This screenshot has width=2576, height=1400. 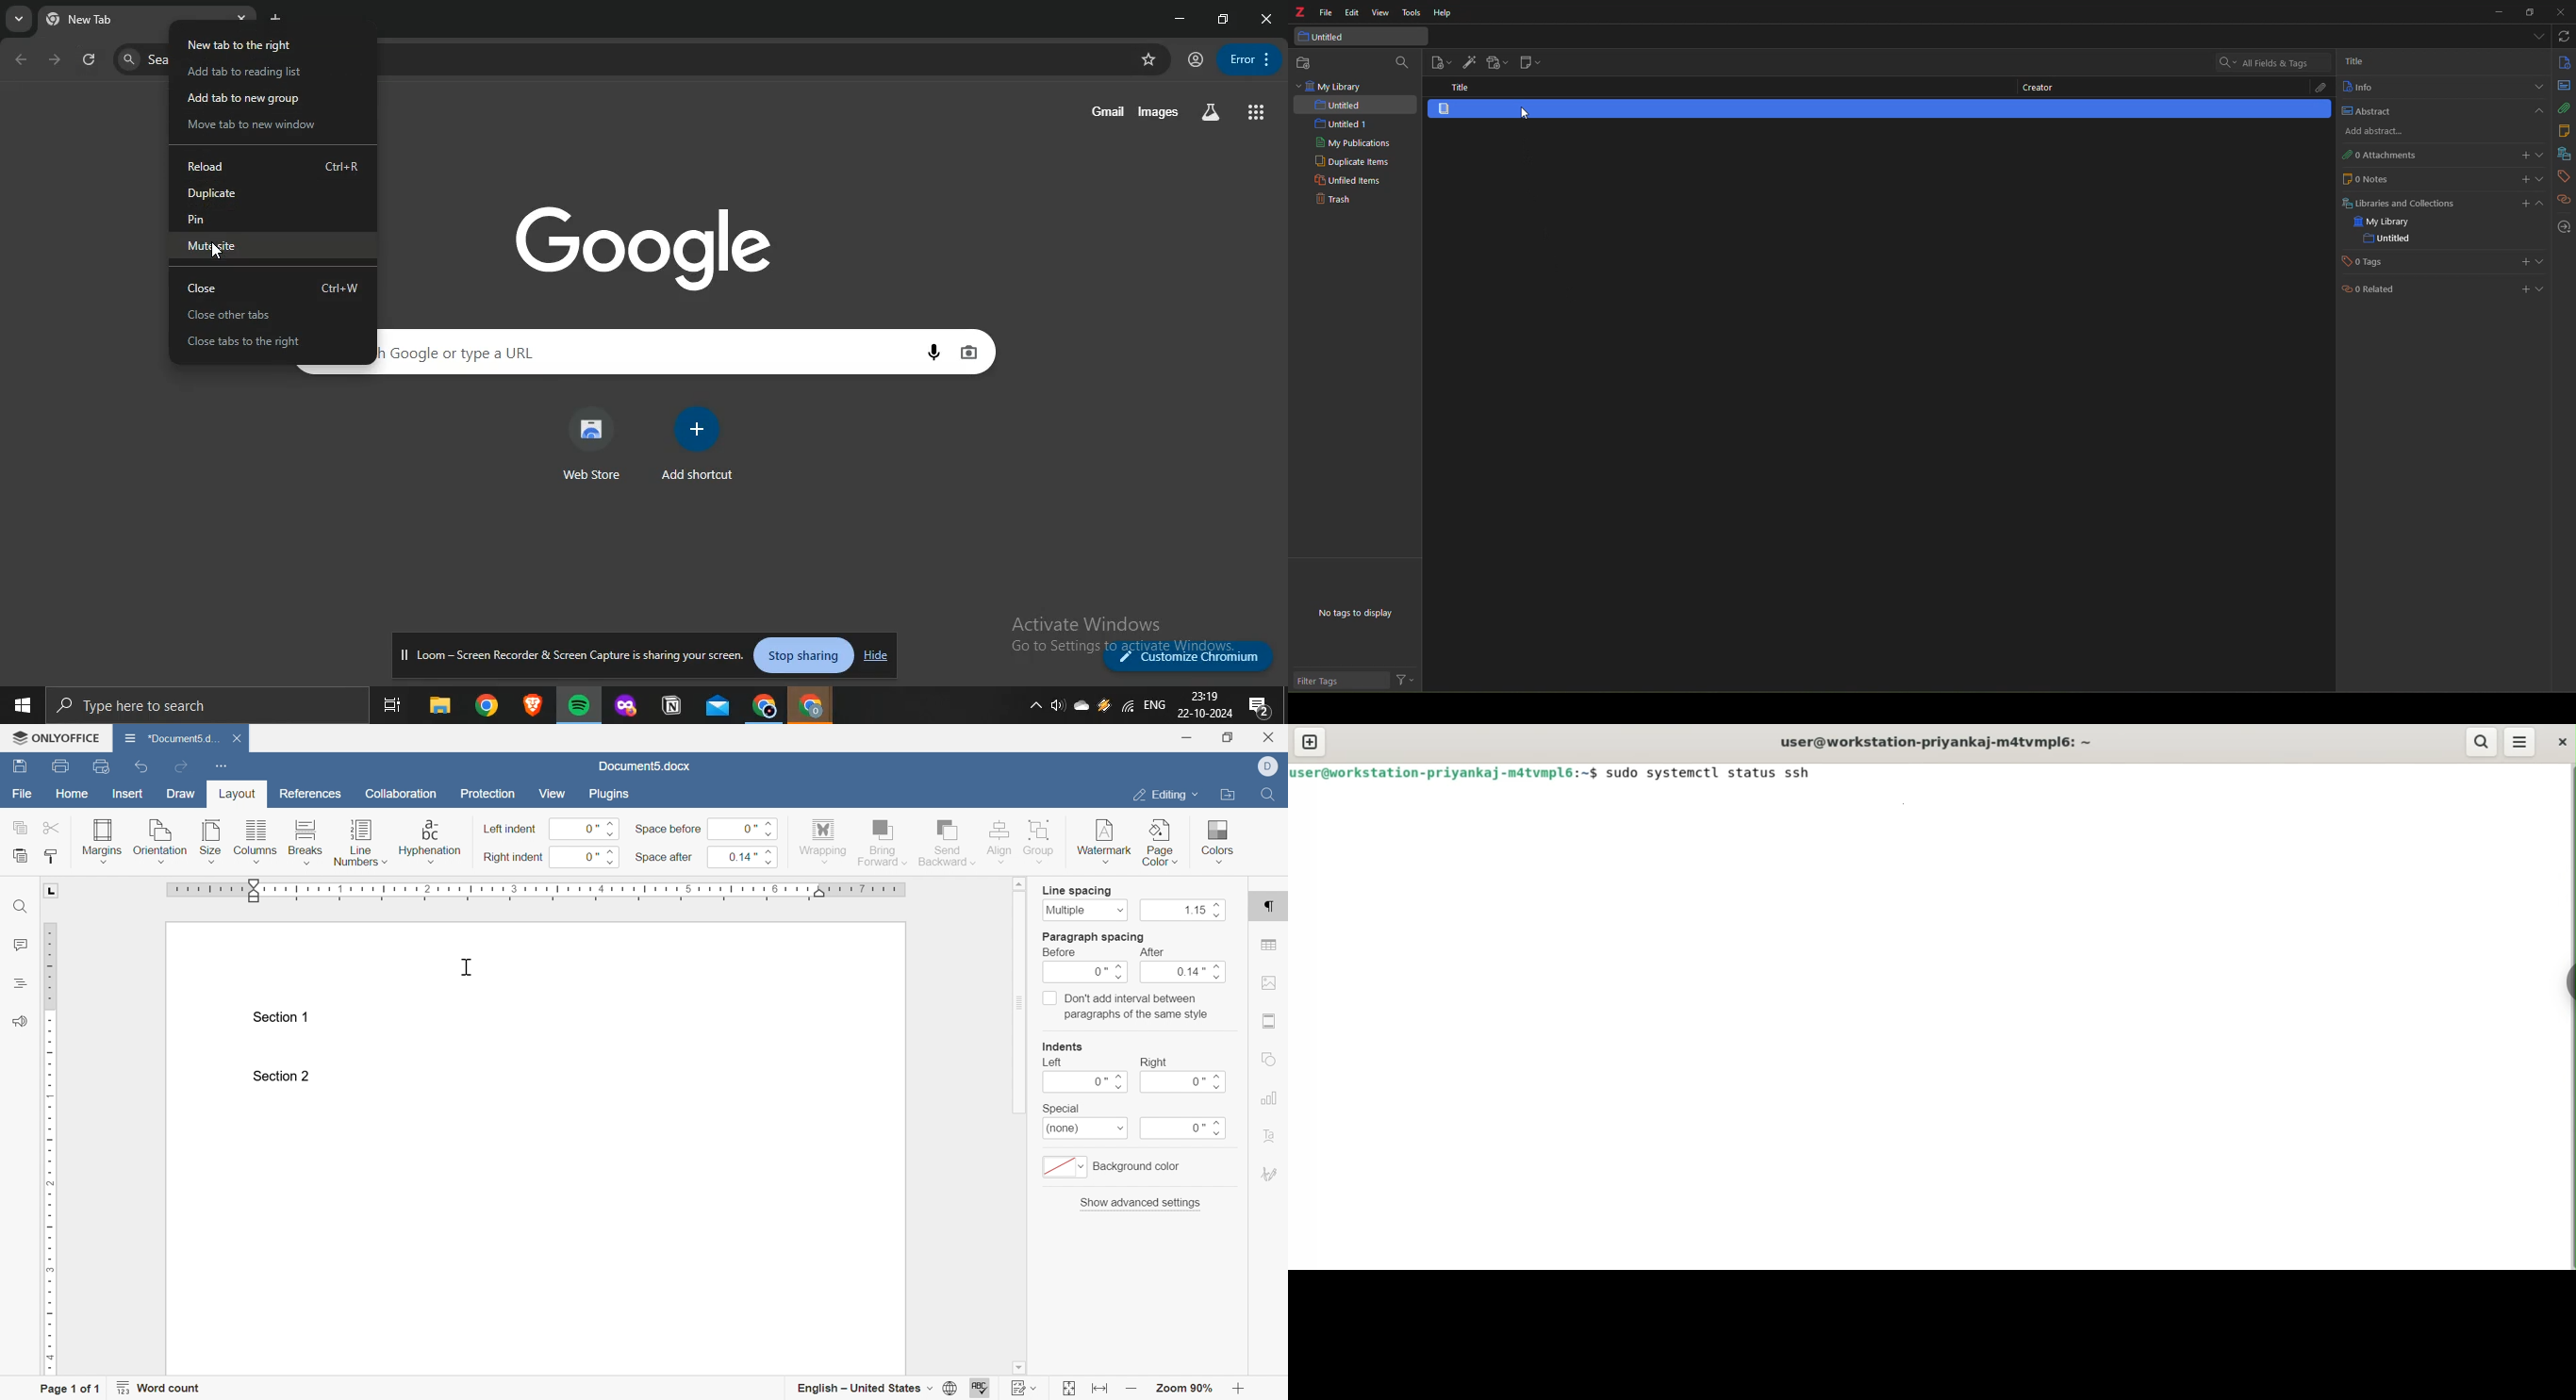 What do you see at coordinates (52, 828) in the screenshot?
I see `cut` at bounding box center [52, 828].